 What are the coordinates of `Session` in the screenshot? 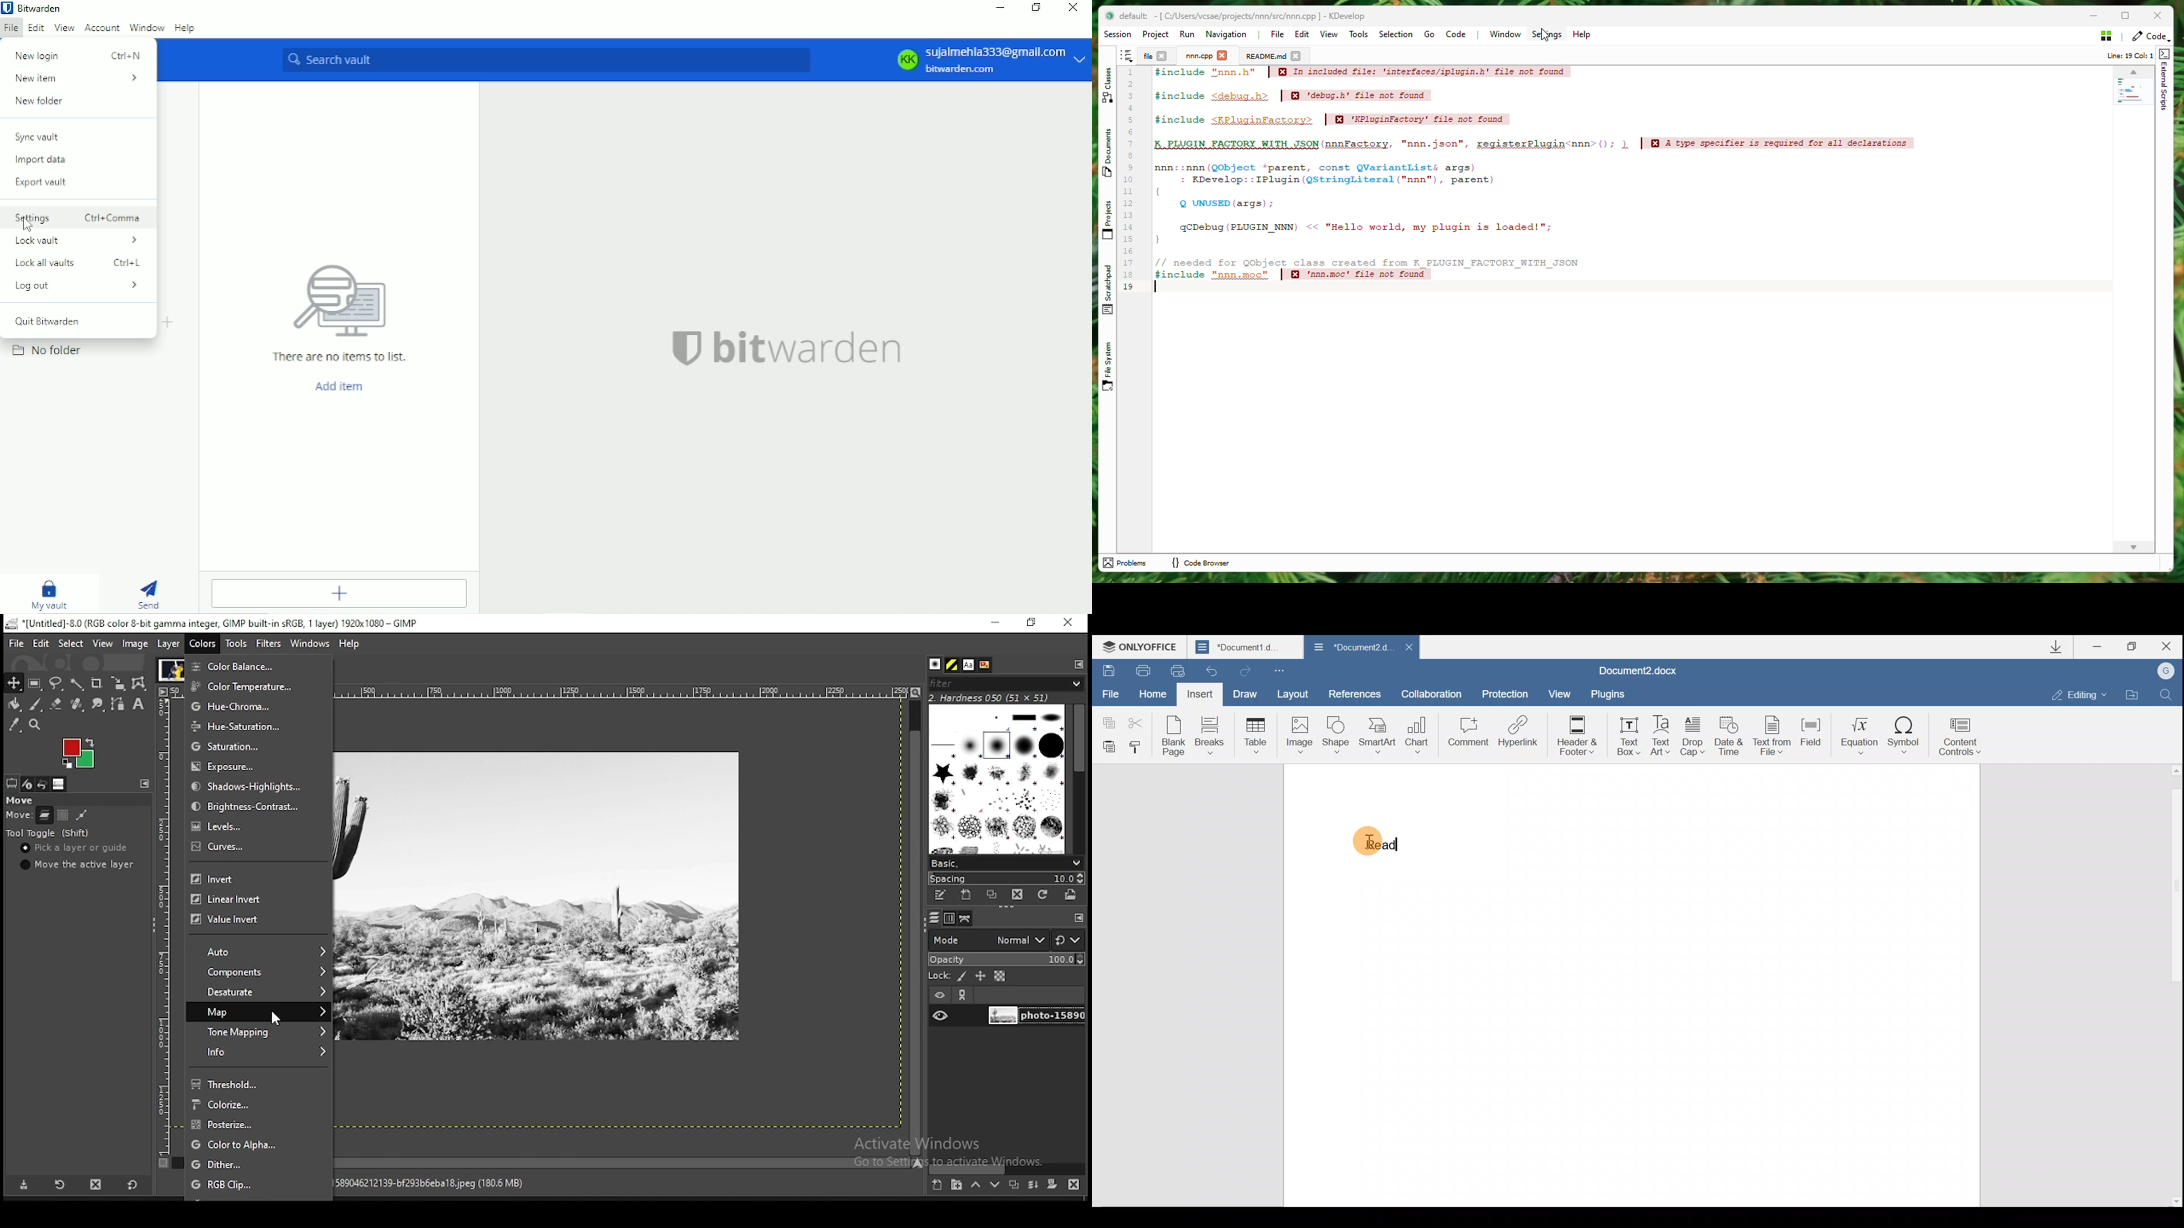 It's located at (1117, 35).